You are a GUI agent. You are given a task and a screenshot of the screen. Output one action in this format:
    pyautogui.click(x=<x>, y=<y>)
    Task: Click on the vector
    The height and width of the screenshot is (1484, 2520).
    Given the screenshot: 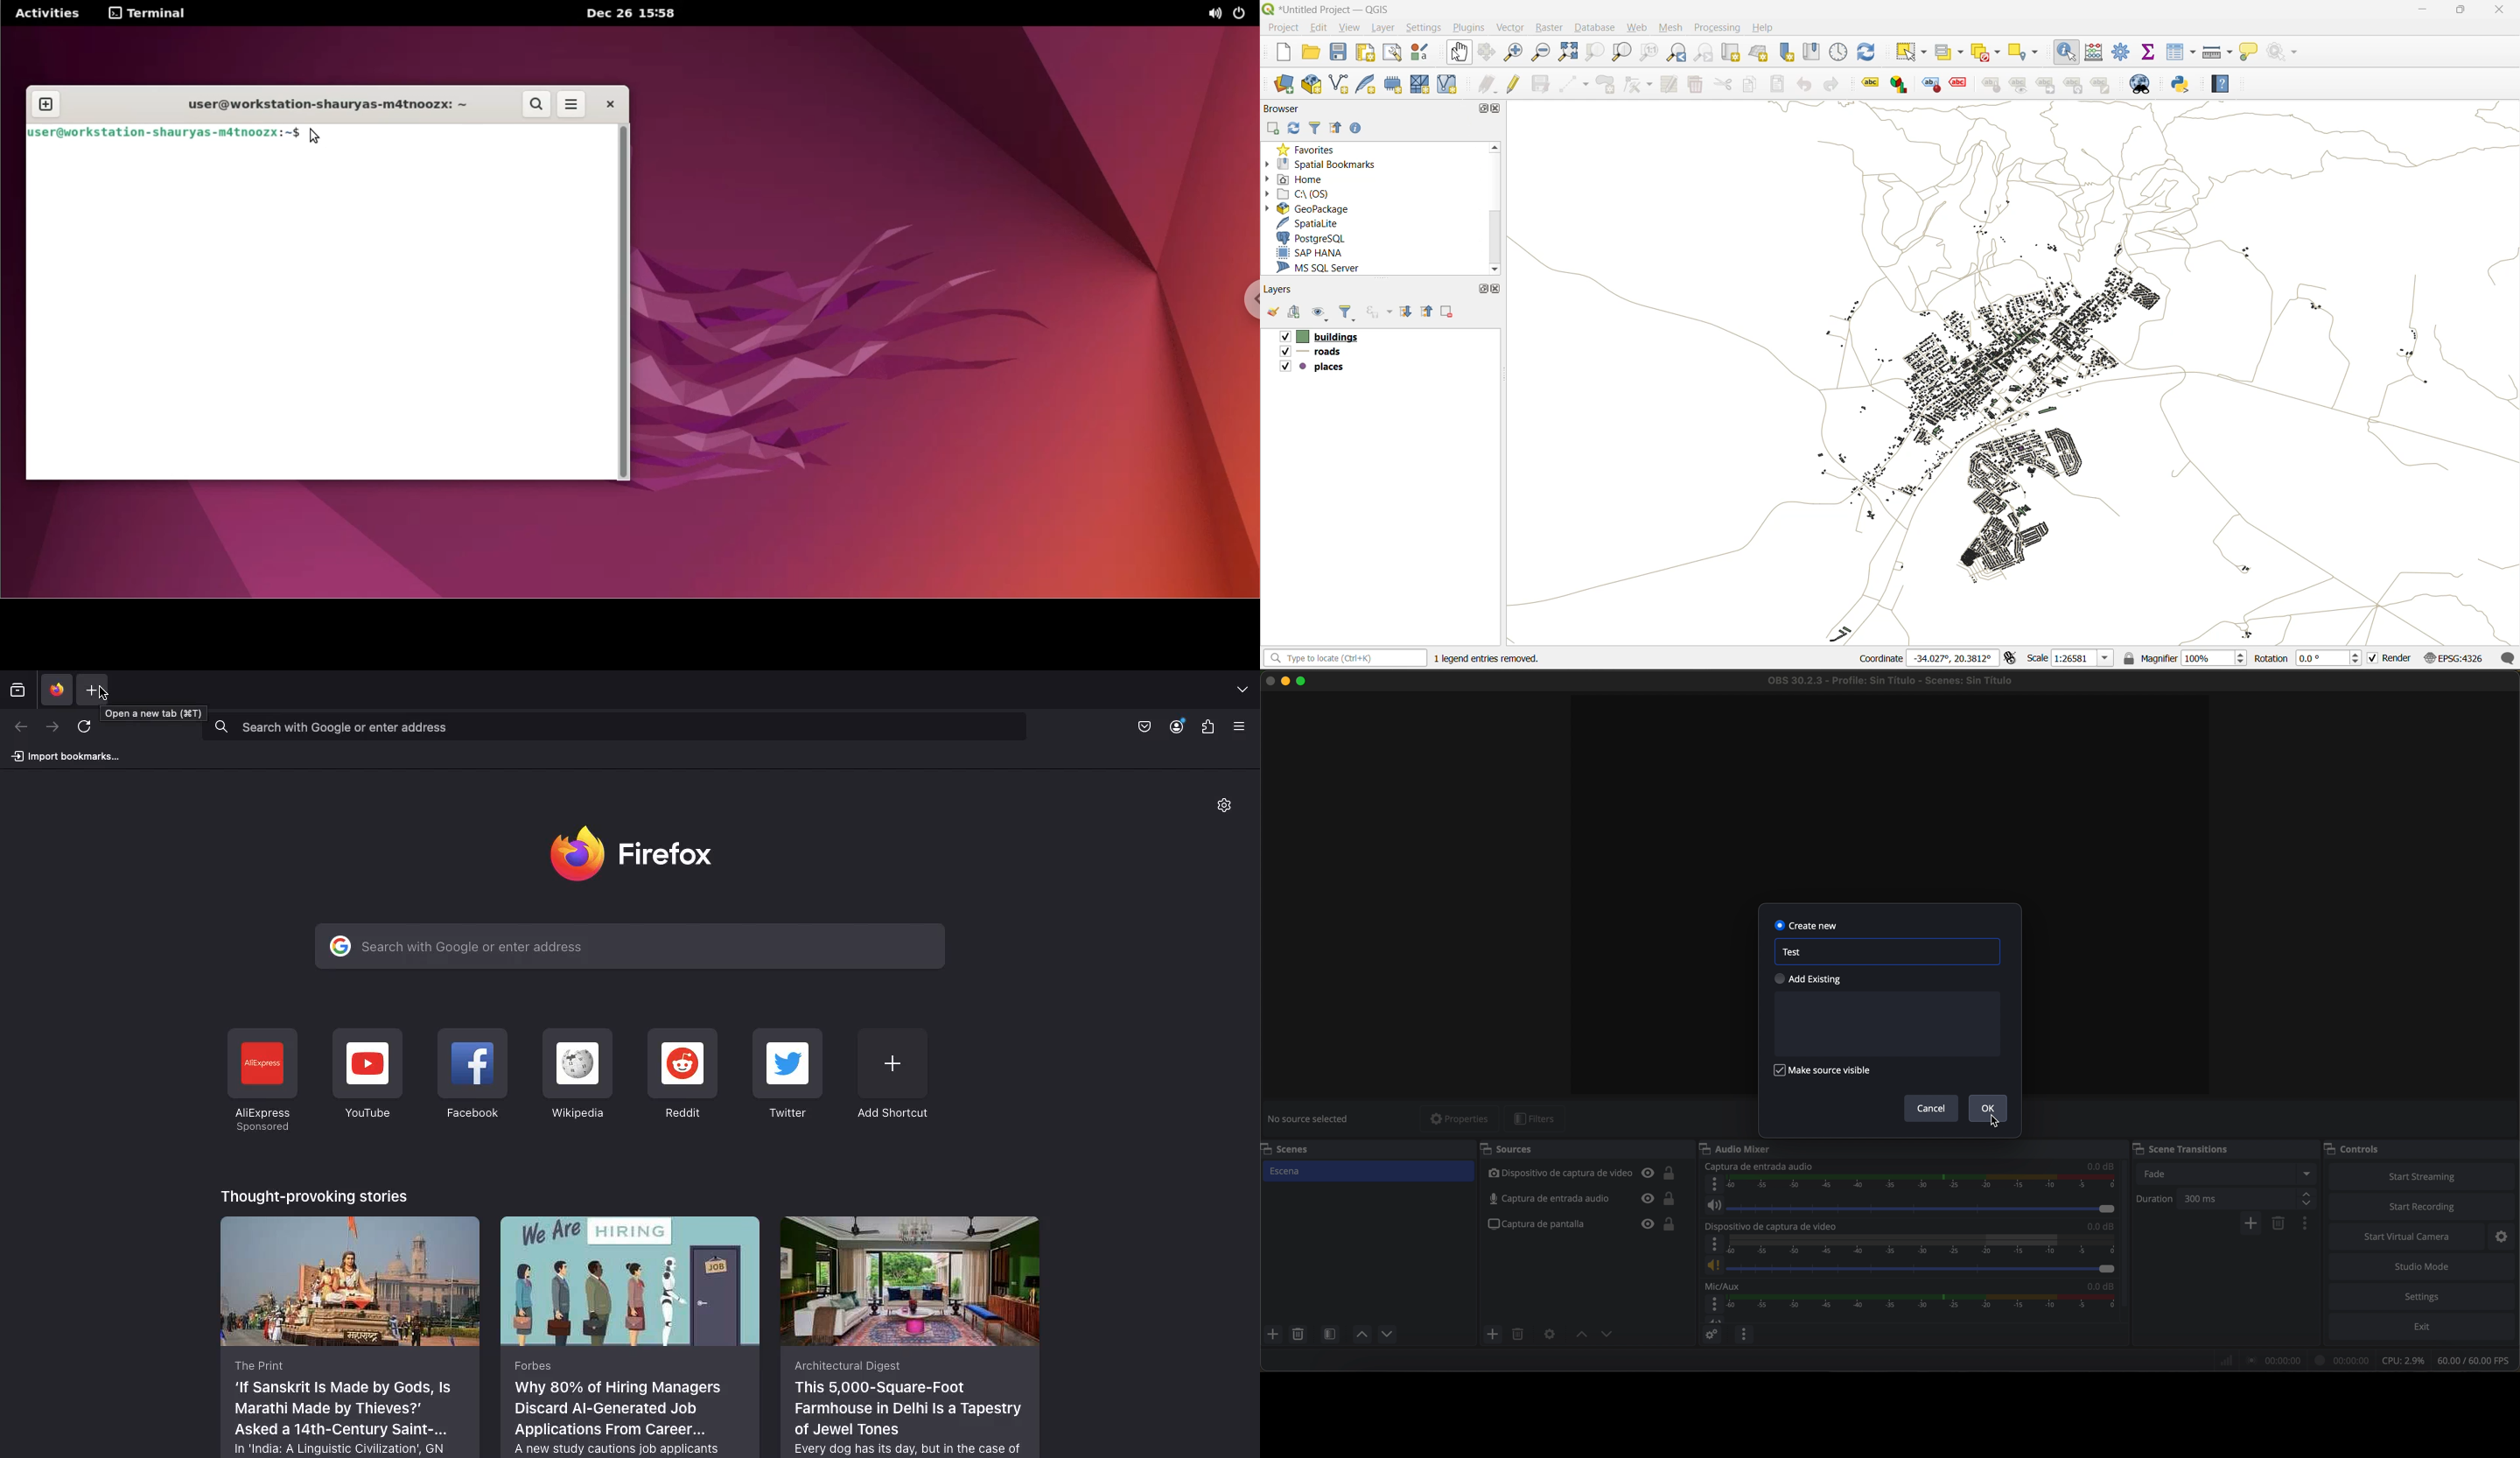 What is the action you would take?
    pyautogui.click(x=1509, y=27)
    